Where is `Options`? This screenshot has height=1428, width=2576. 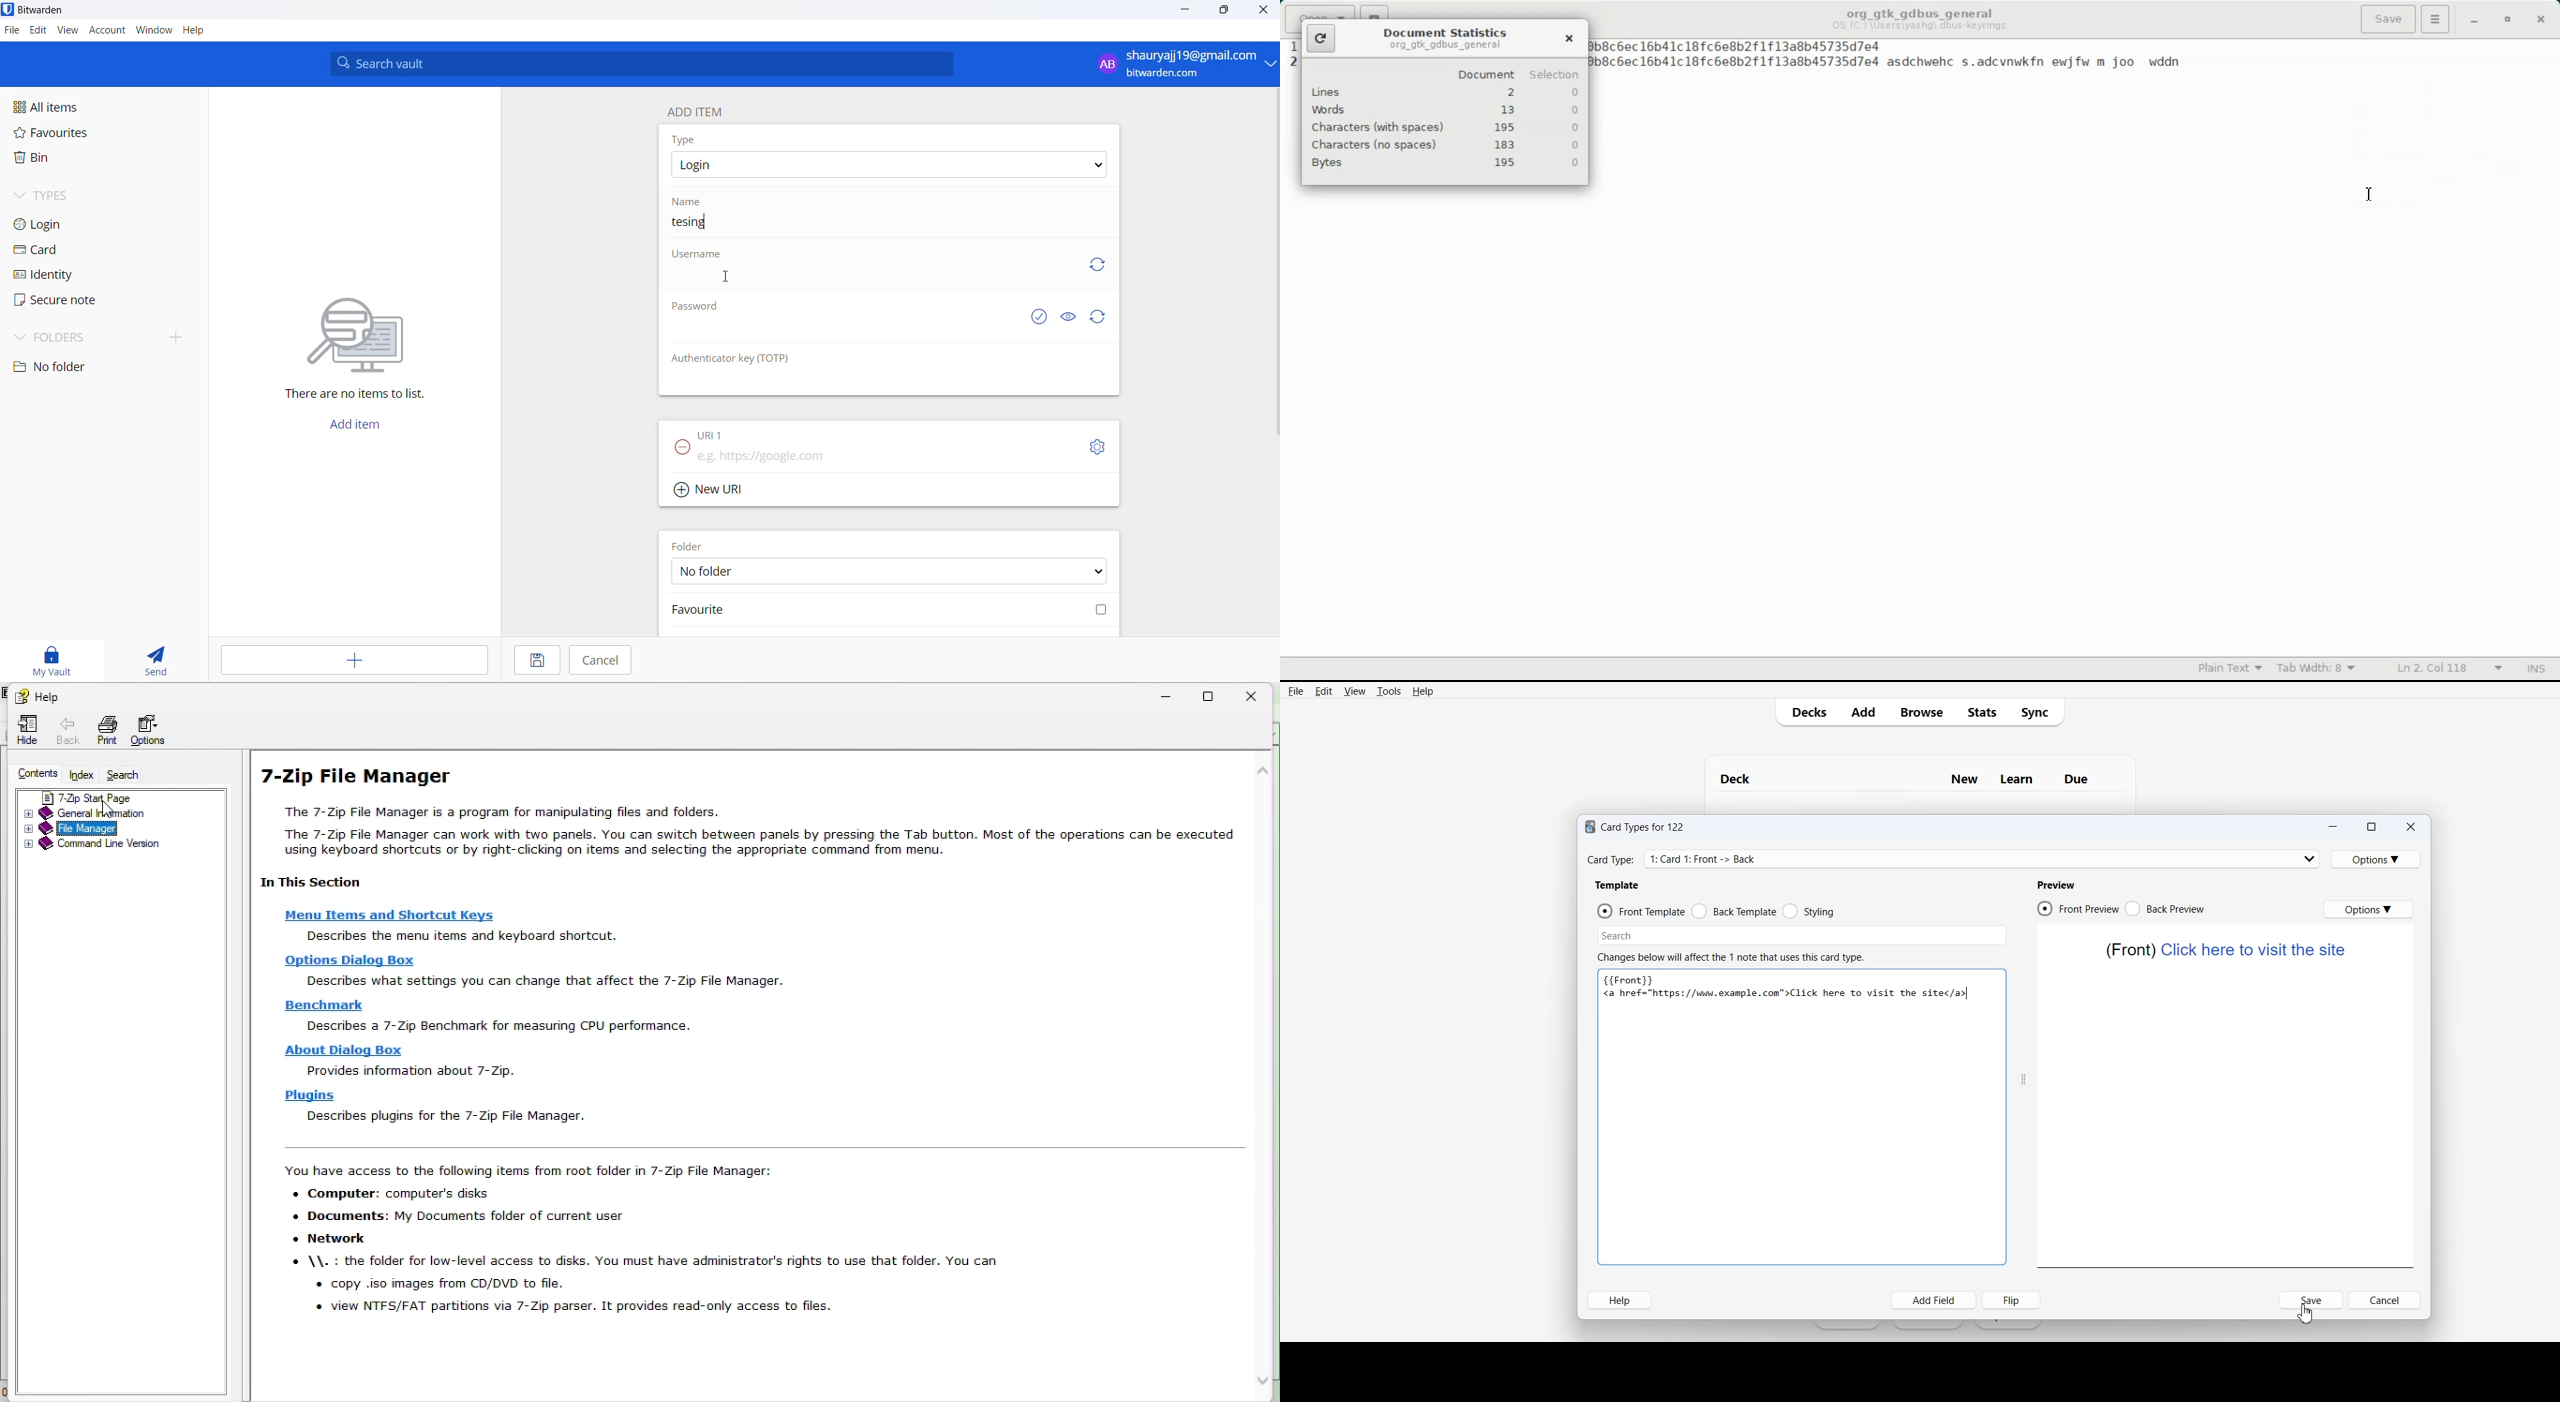
Options is located at coordinates (2369, 909).